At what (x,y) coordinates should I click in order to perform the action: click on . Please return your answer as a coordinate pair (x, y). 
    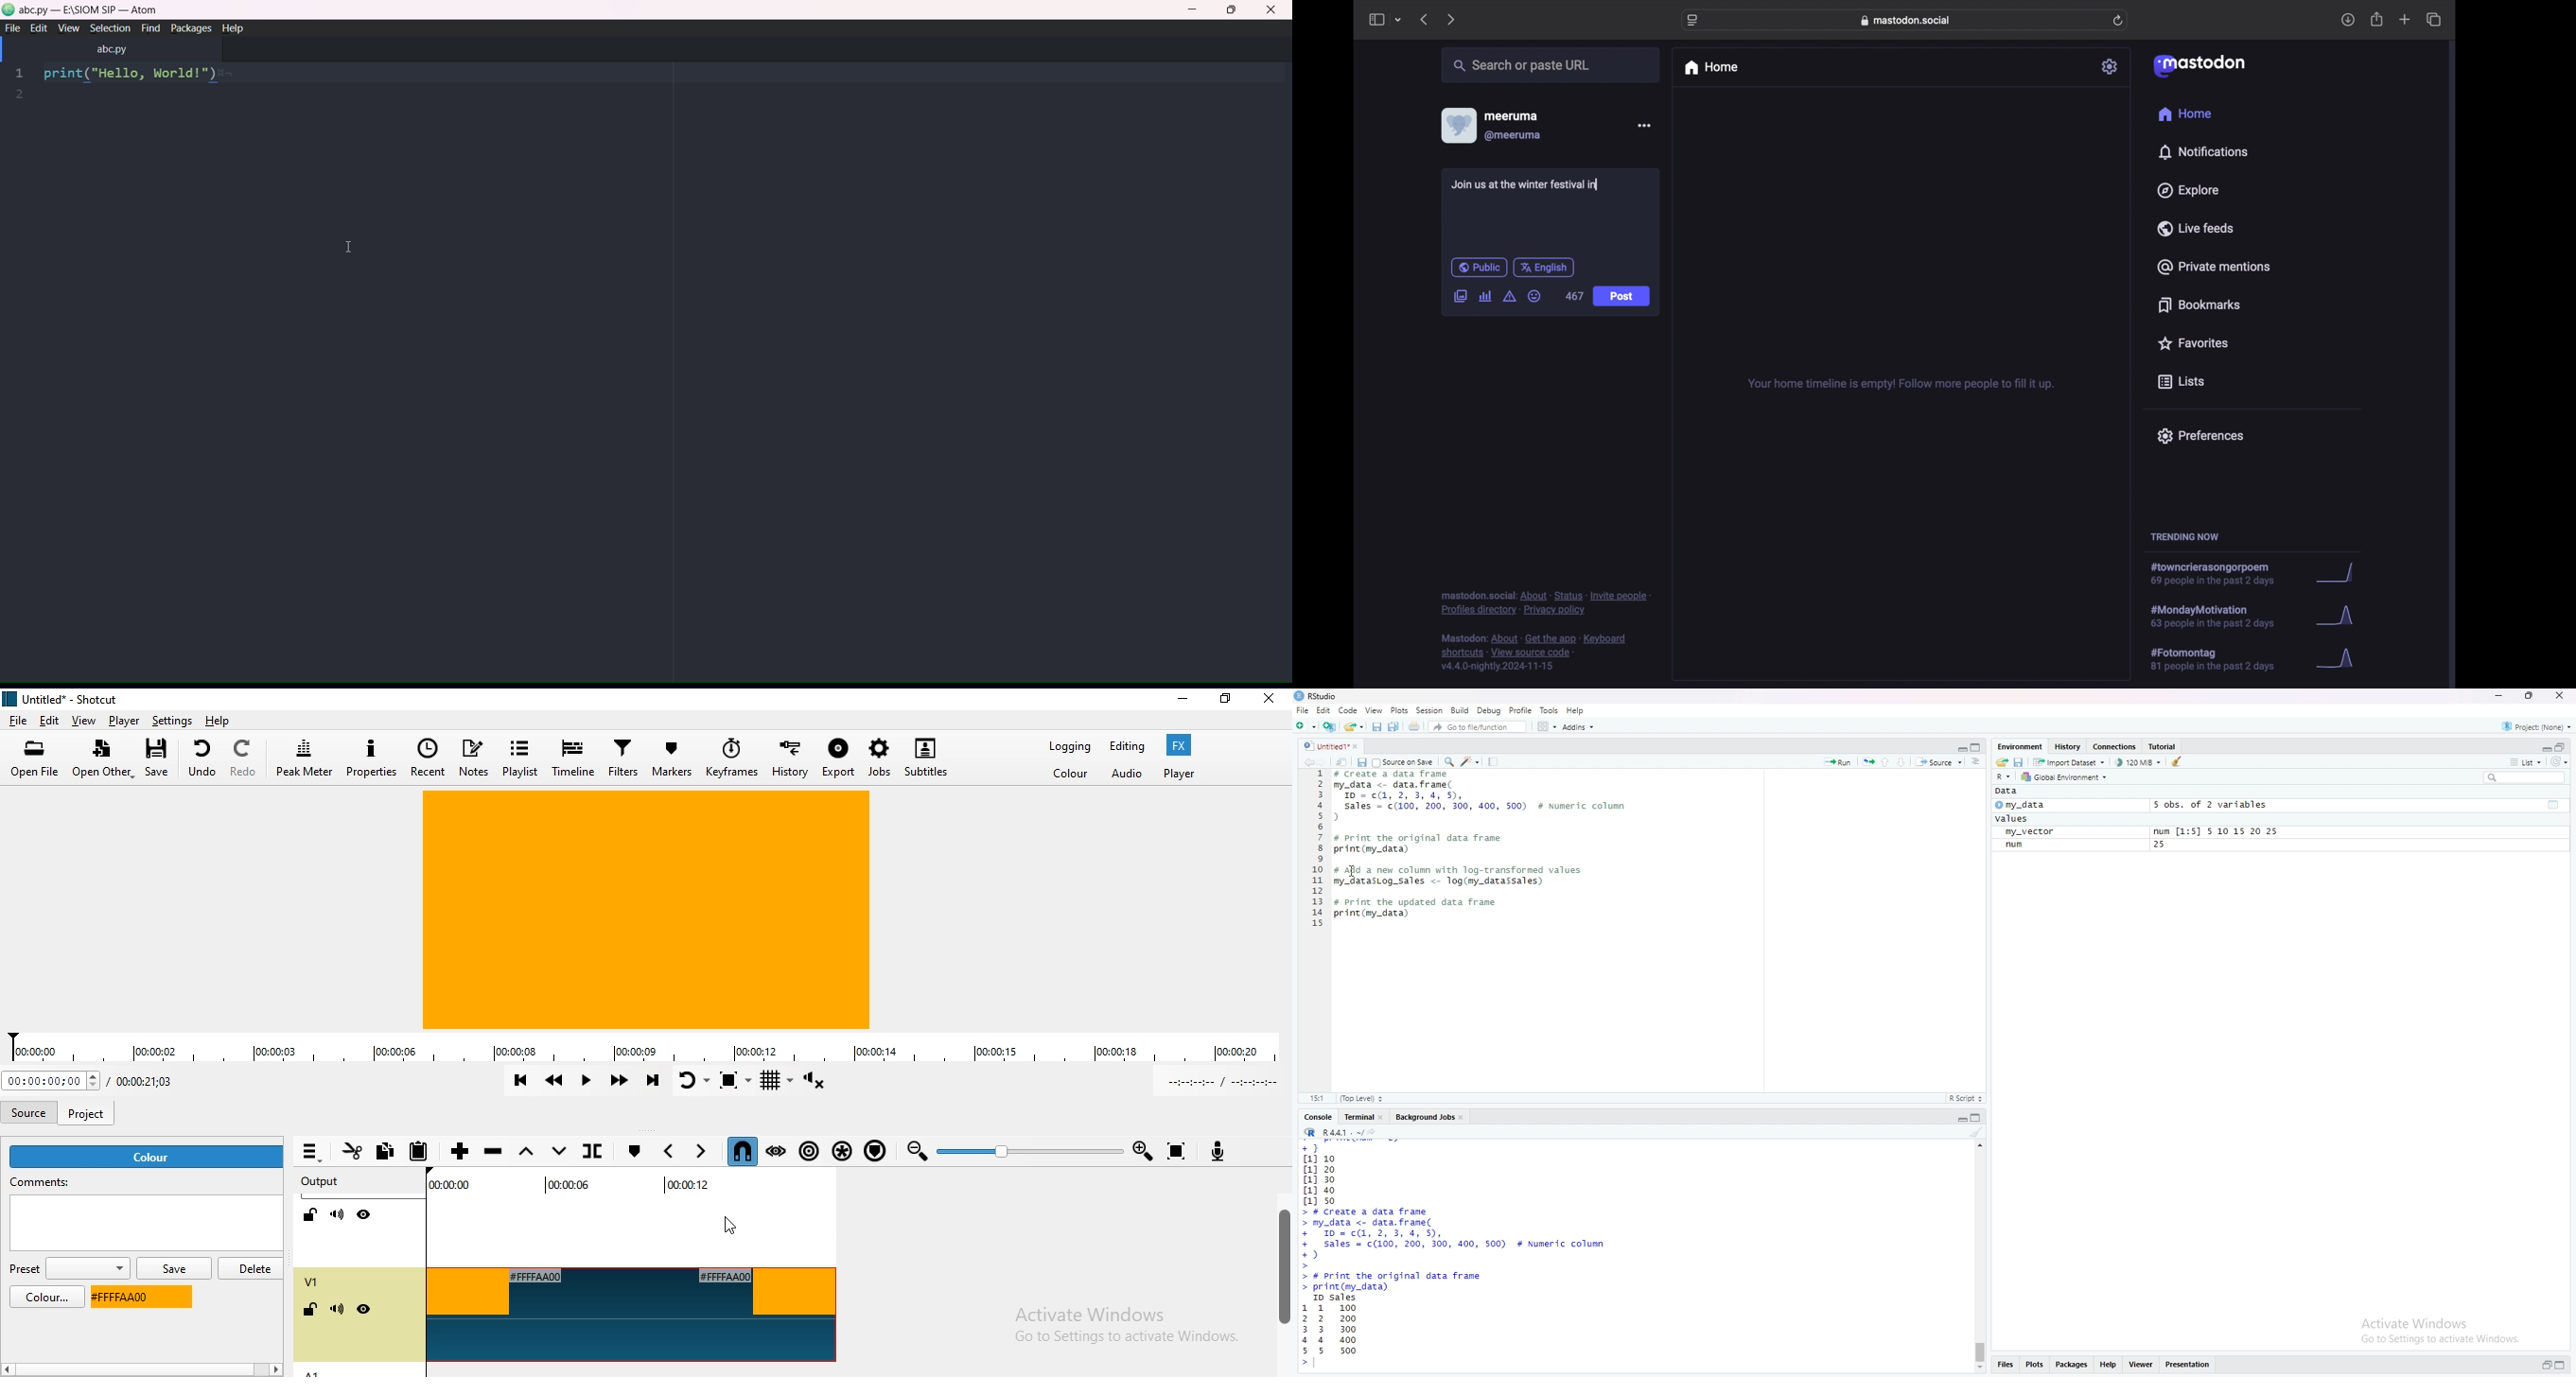
    Looking at the image, I should click on (1027, 1151).